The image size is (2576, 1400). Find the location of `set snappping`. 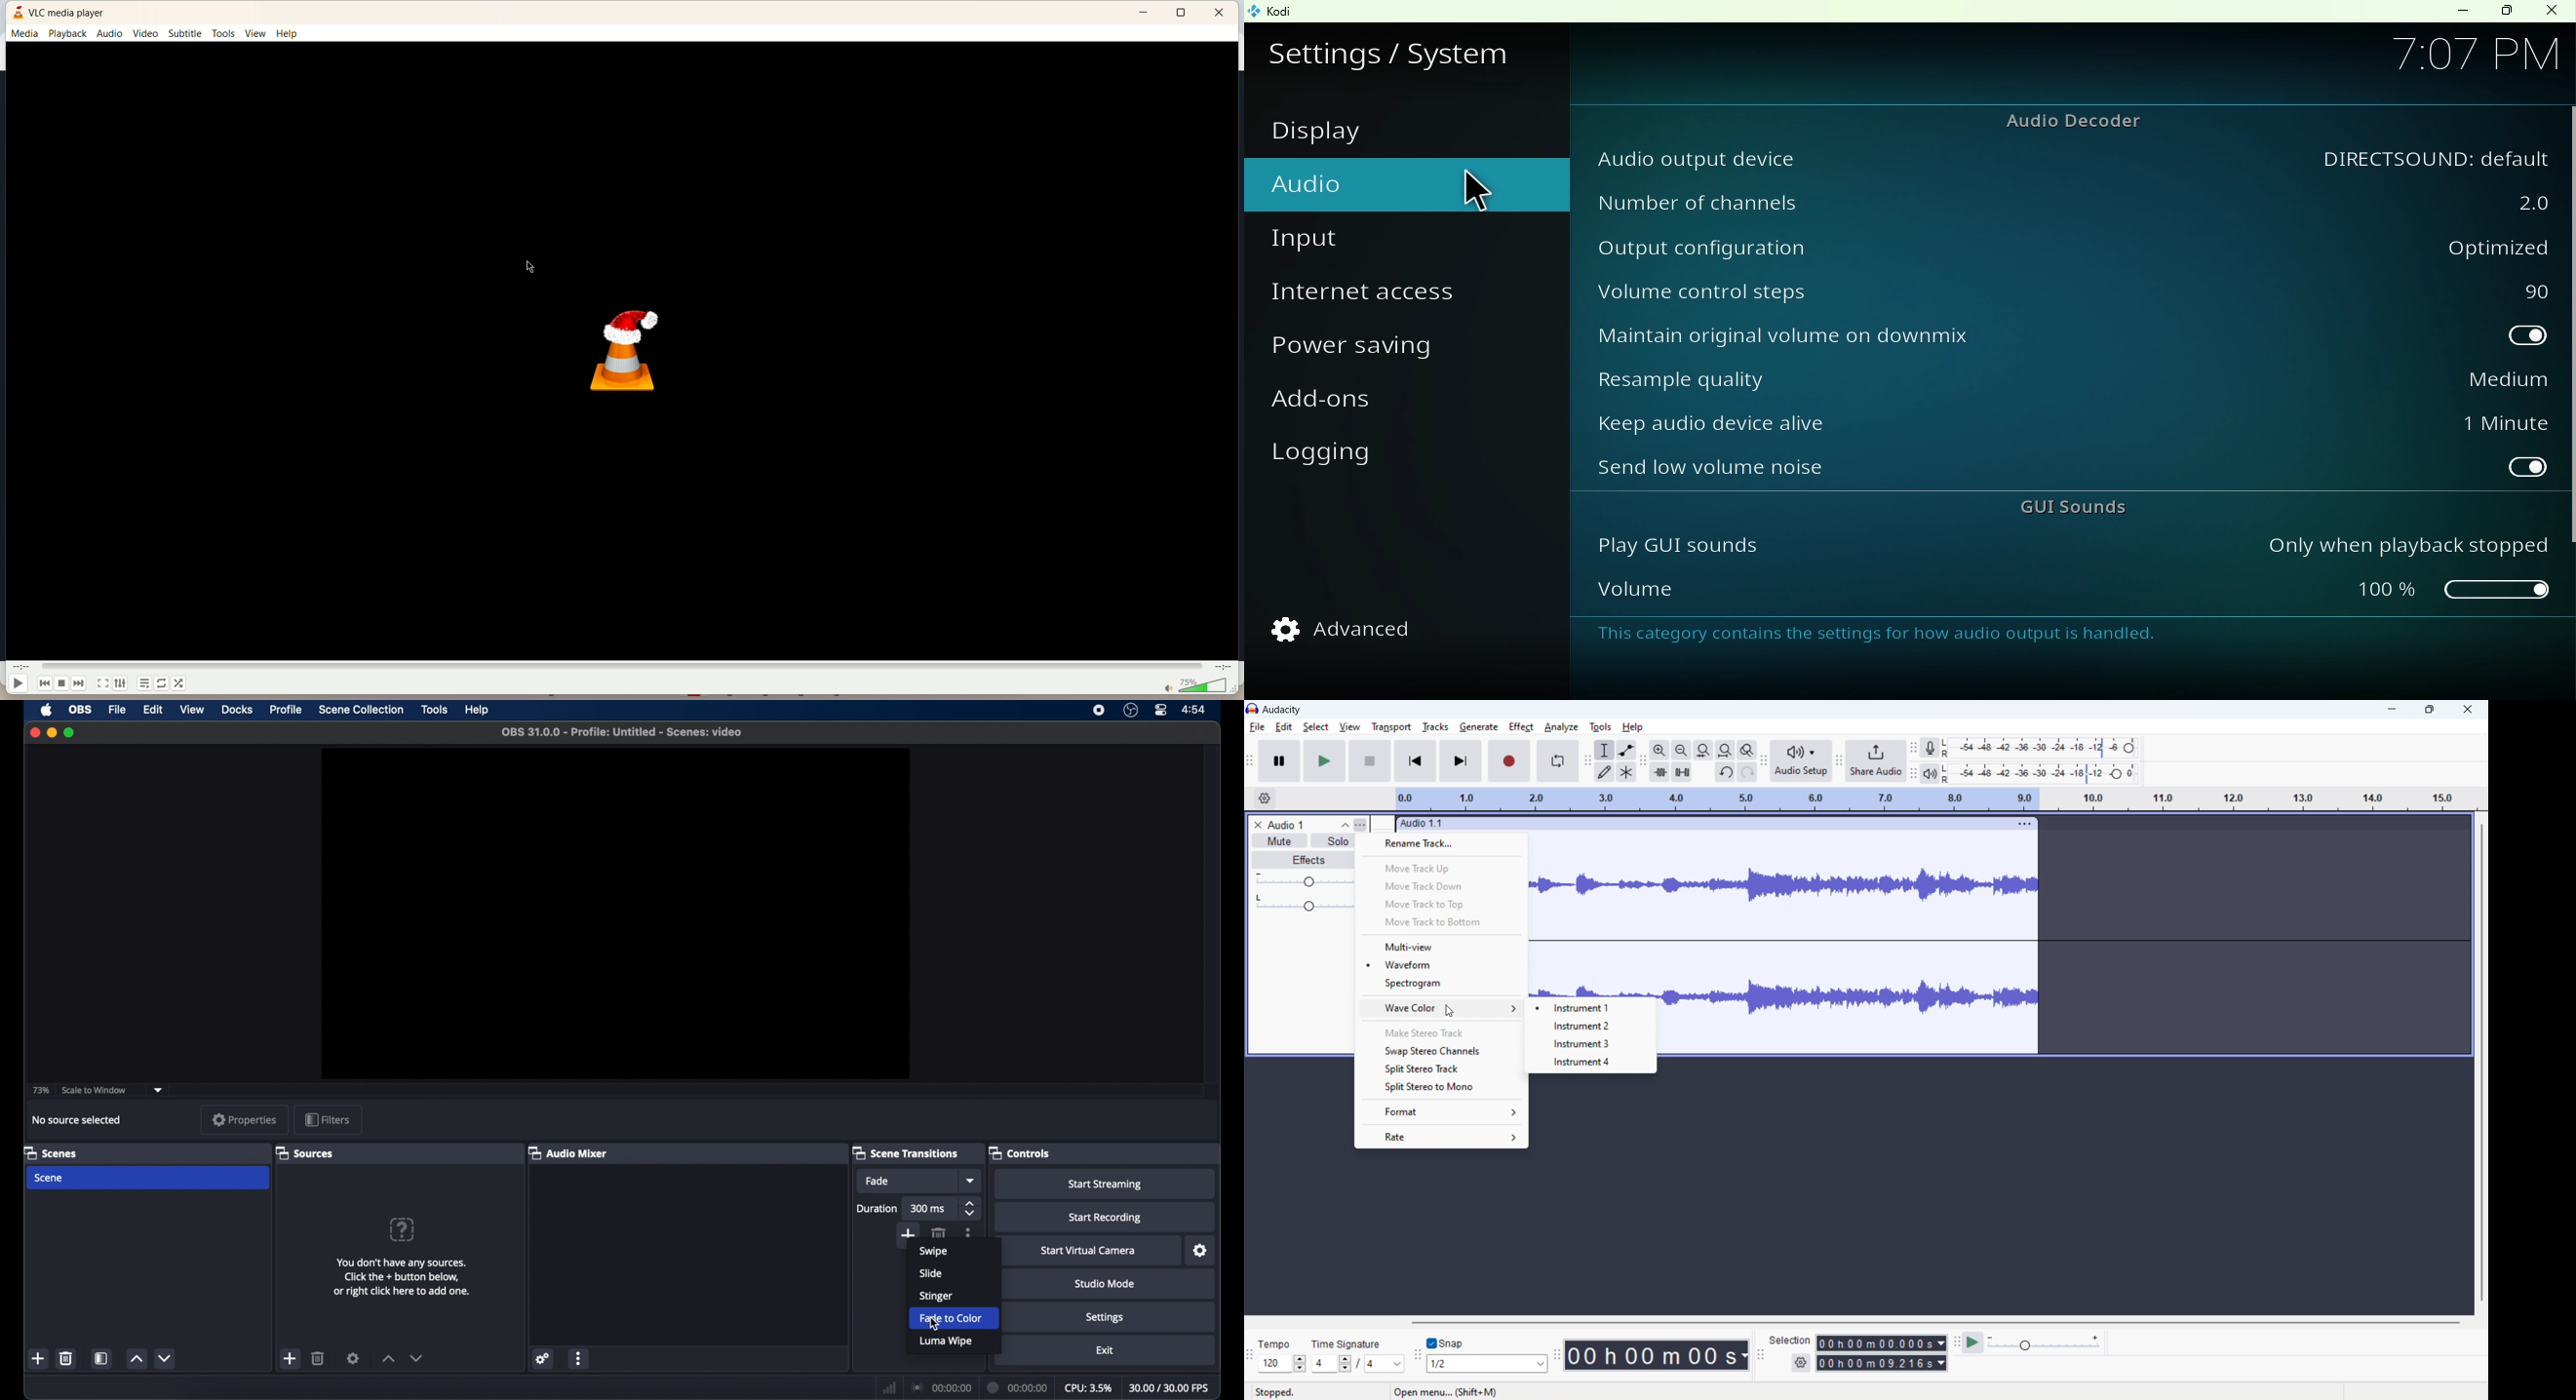

set snappping is located at coordinates (1487, 1364).